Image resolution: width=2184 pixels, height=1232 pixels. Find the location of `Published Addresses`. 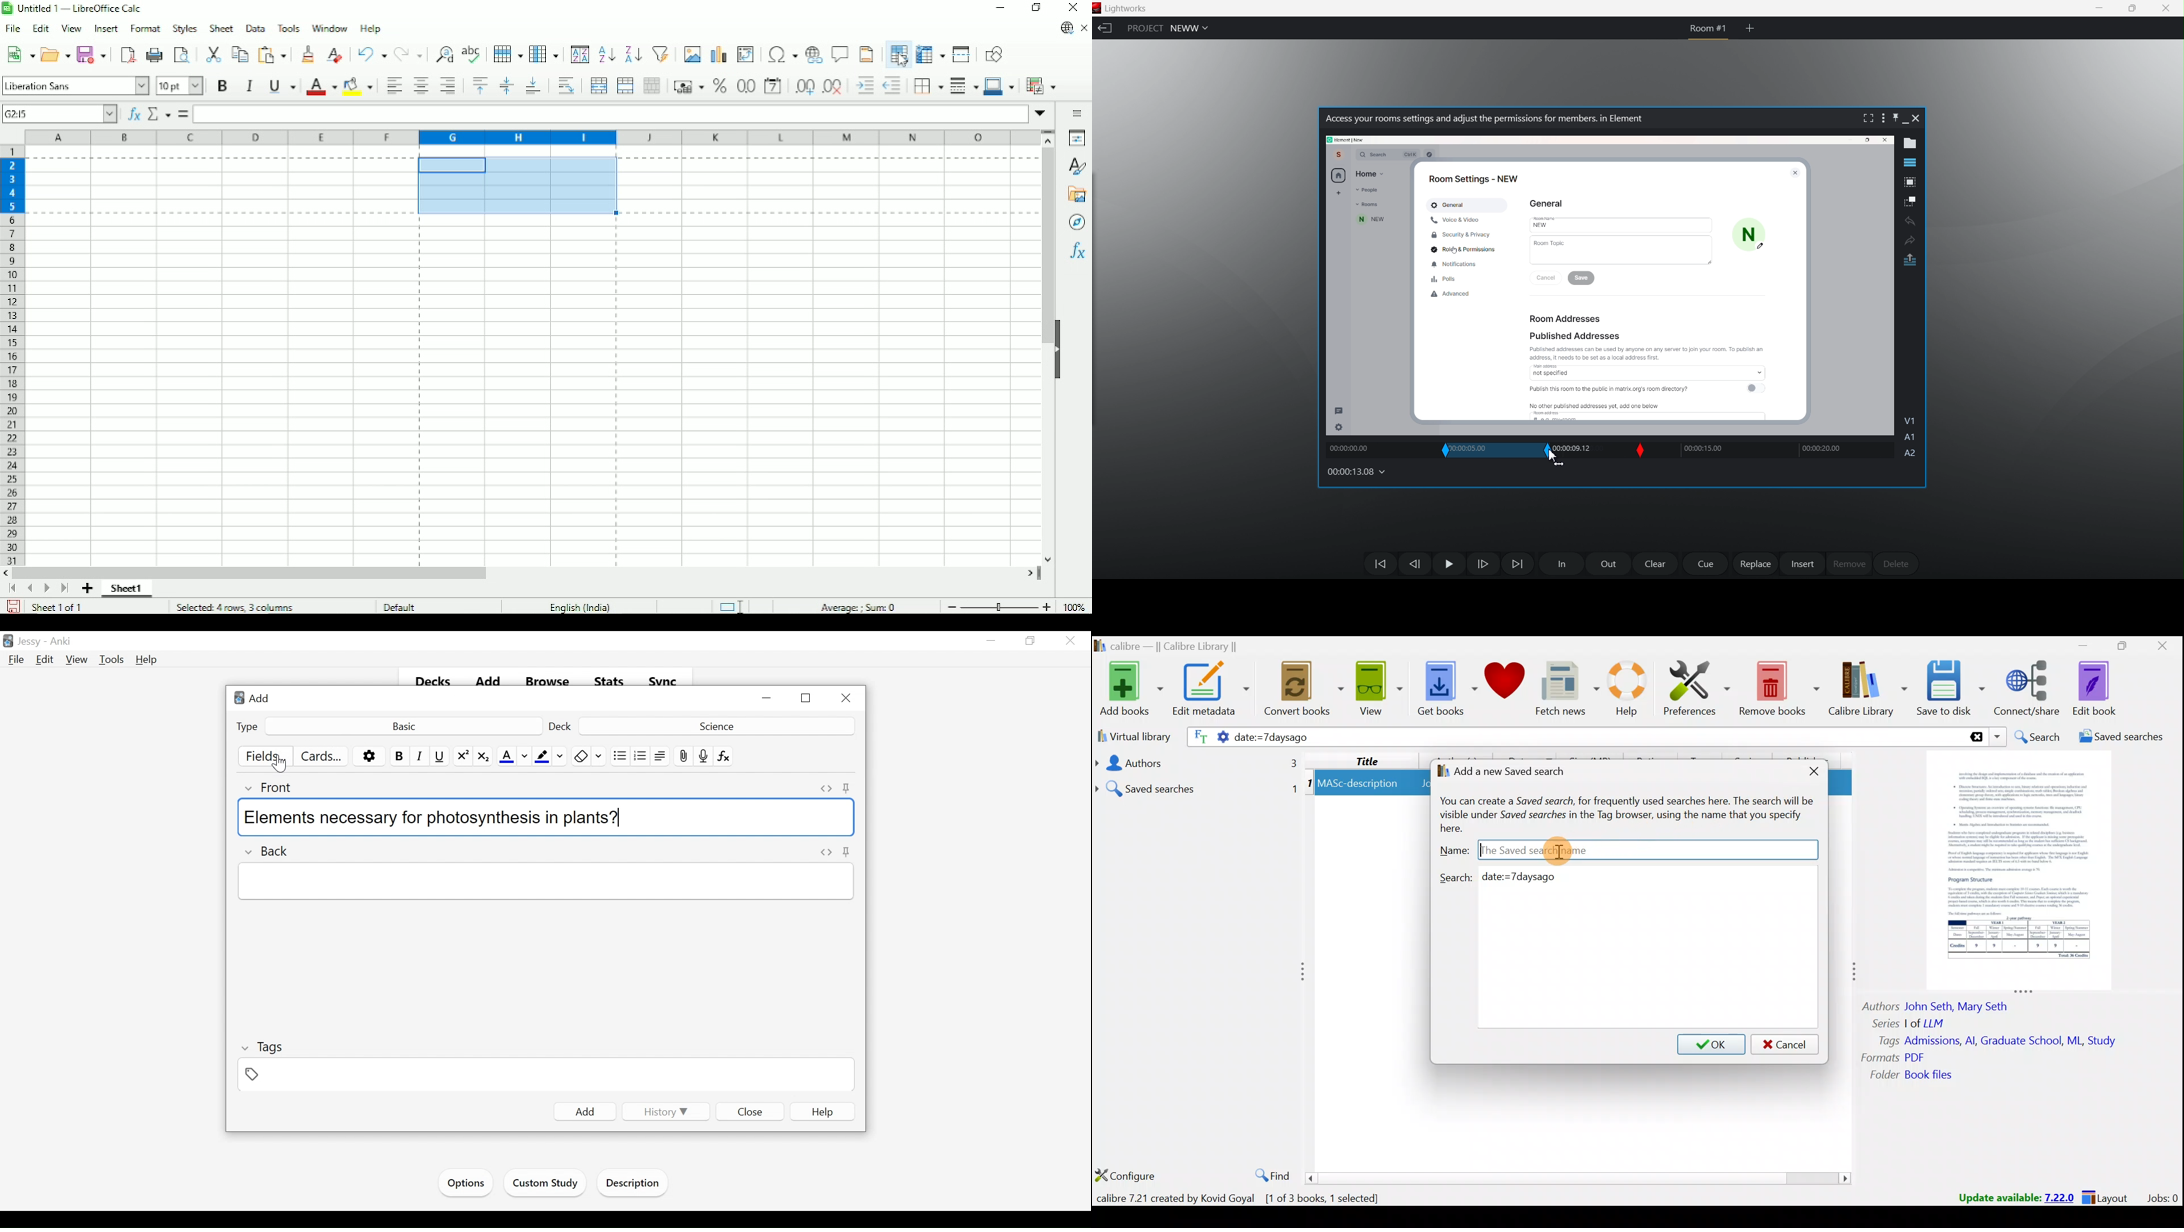

Published Addresses is located at coordinates (1573, 335).